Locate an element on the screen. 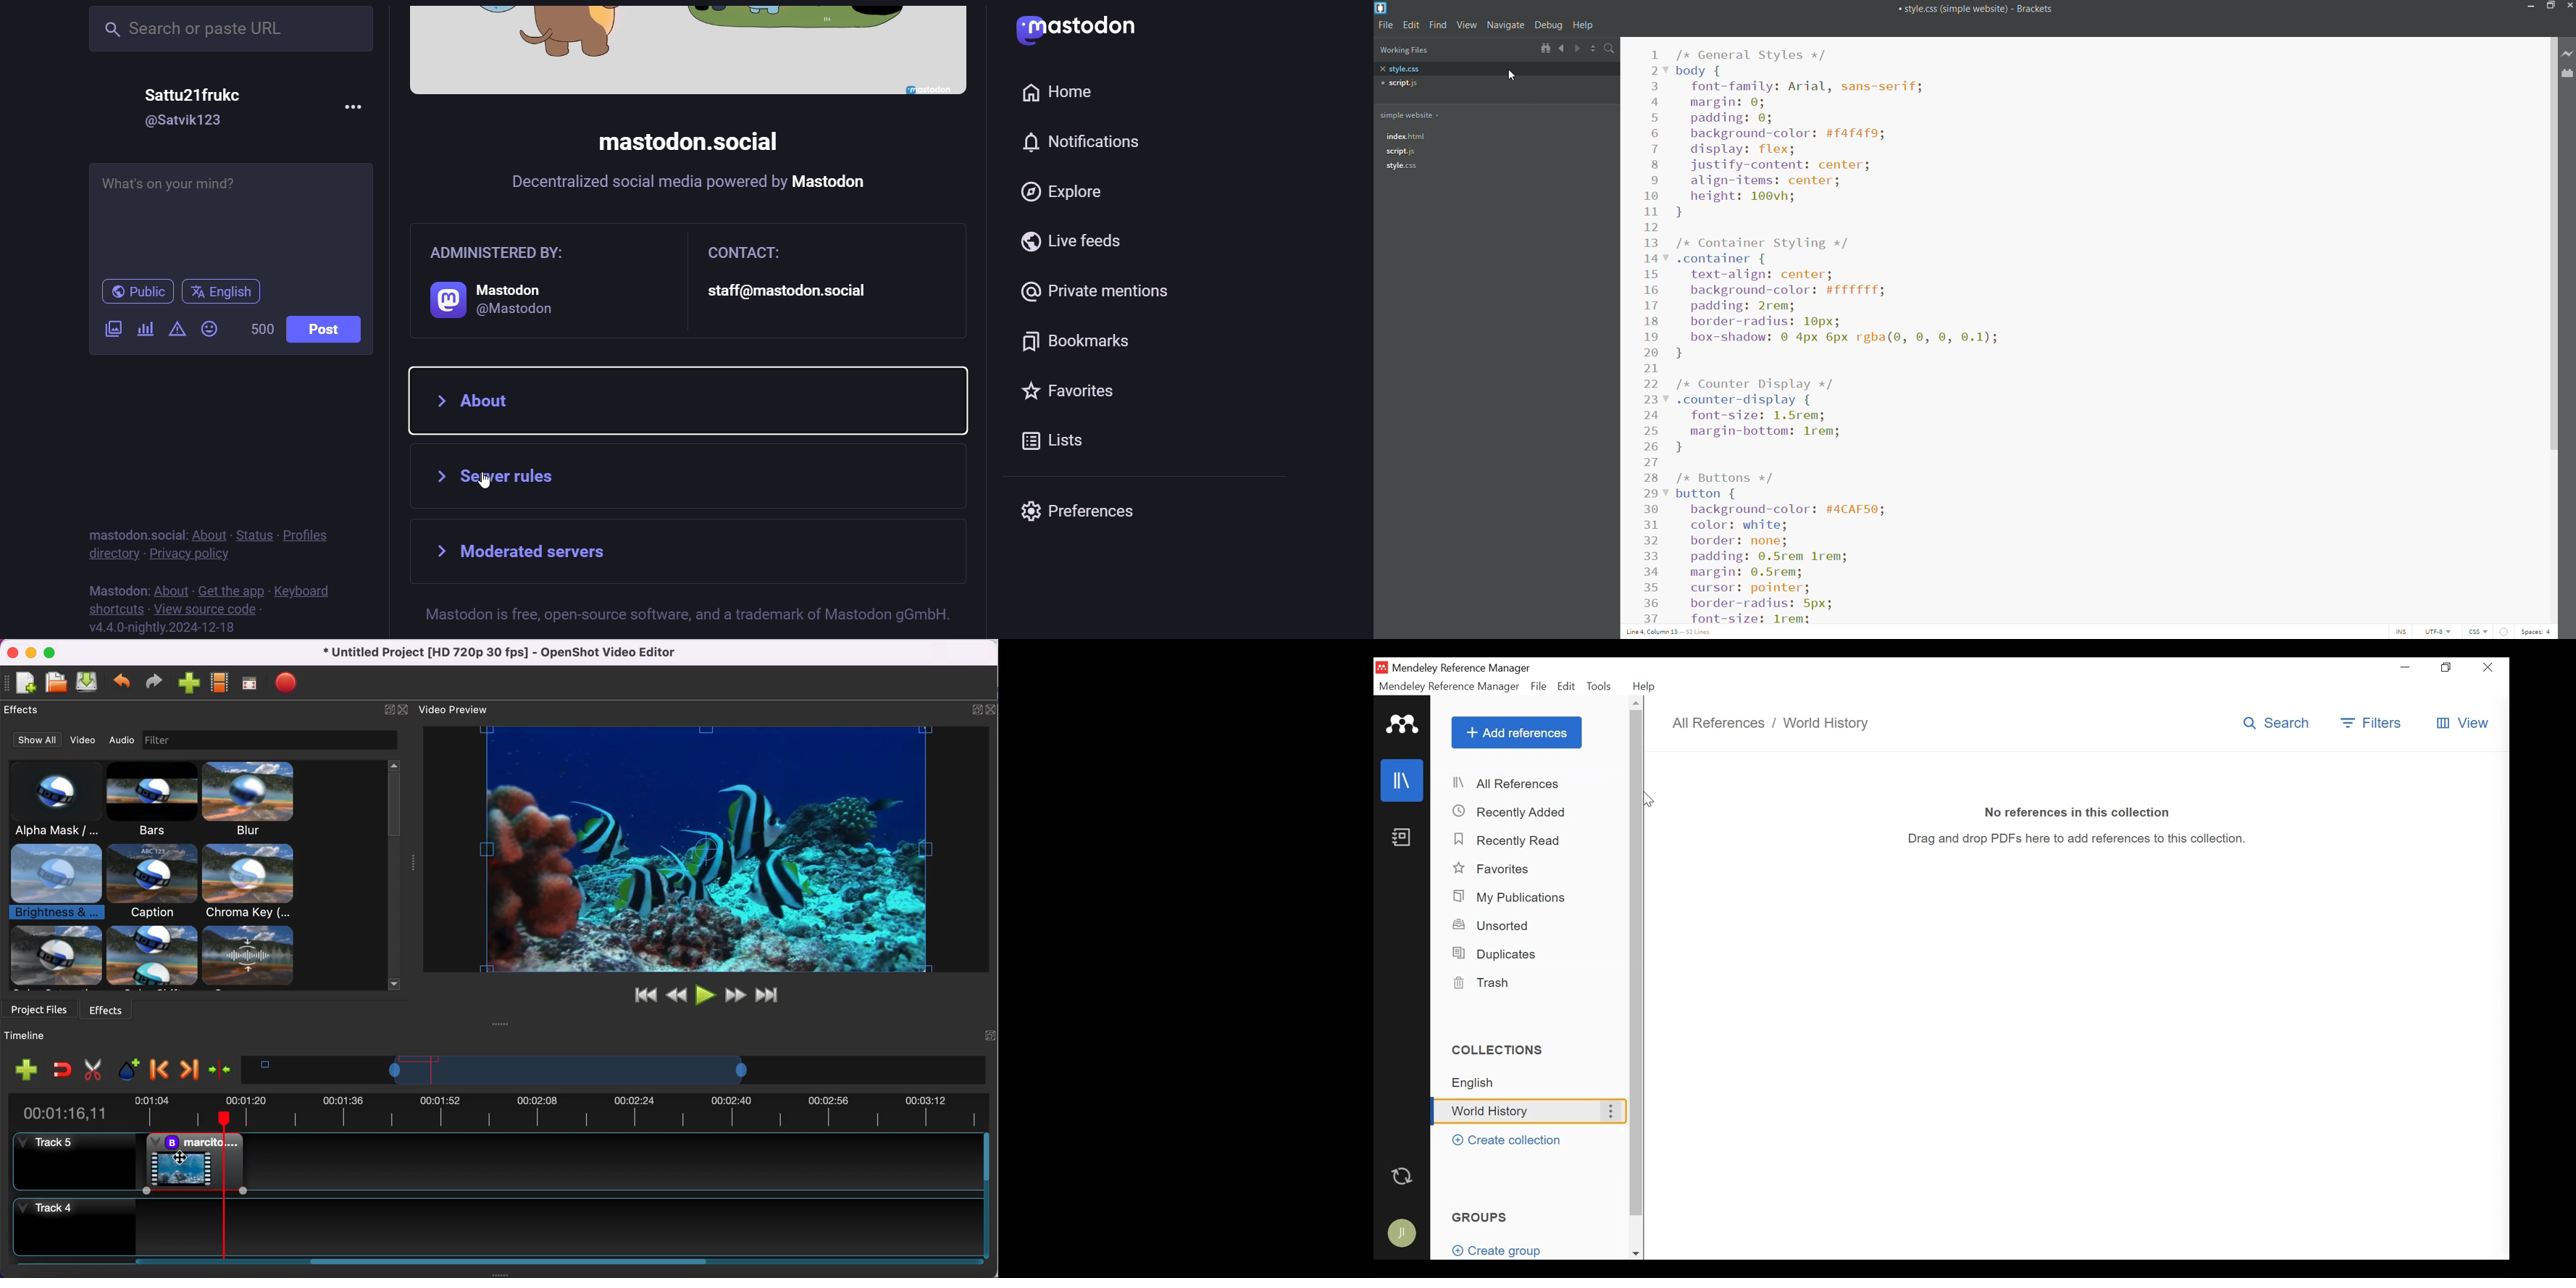 The width and height of the screenshot is (2576, 1288). title - • Untitled Project [HD 720p 30 fps] - OpenShot Video Editor is located at coordinates (495, 653).